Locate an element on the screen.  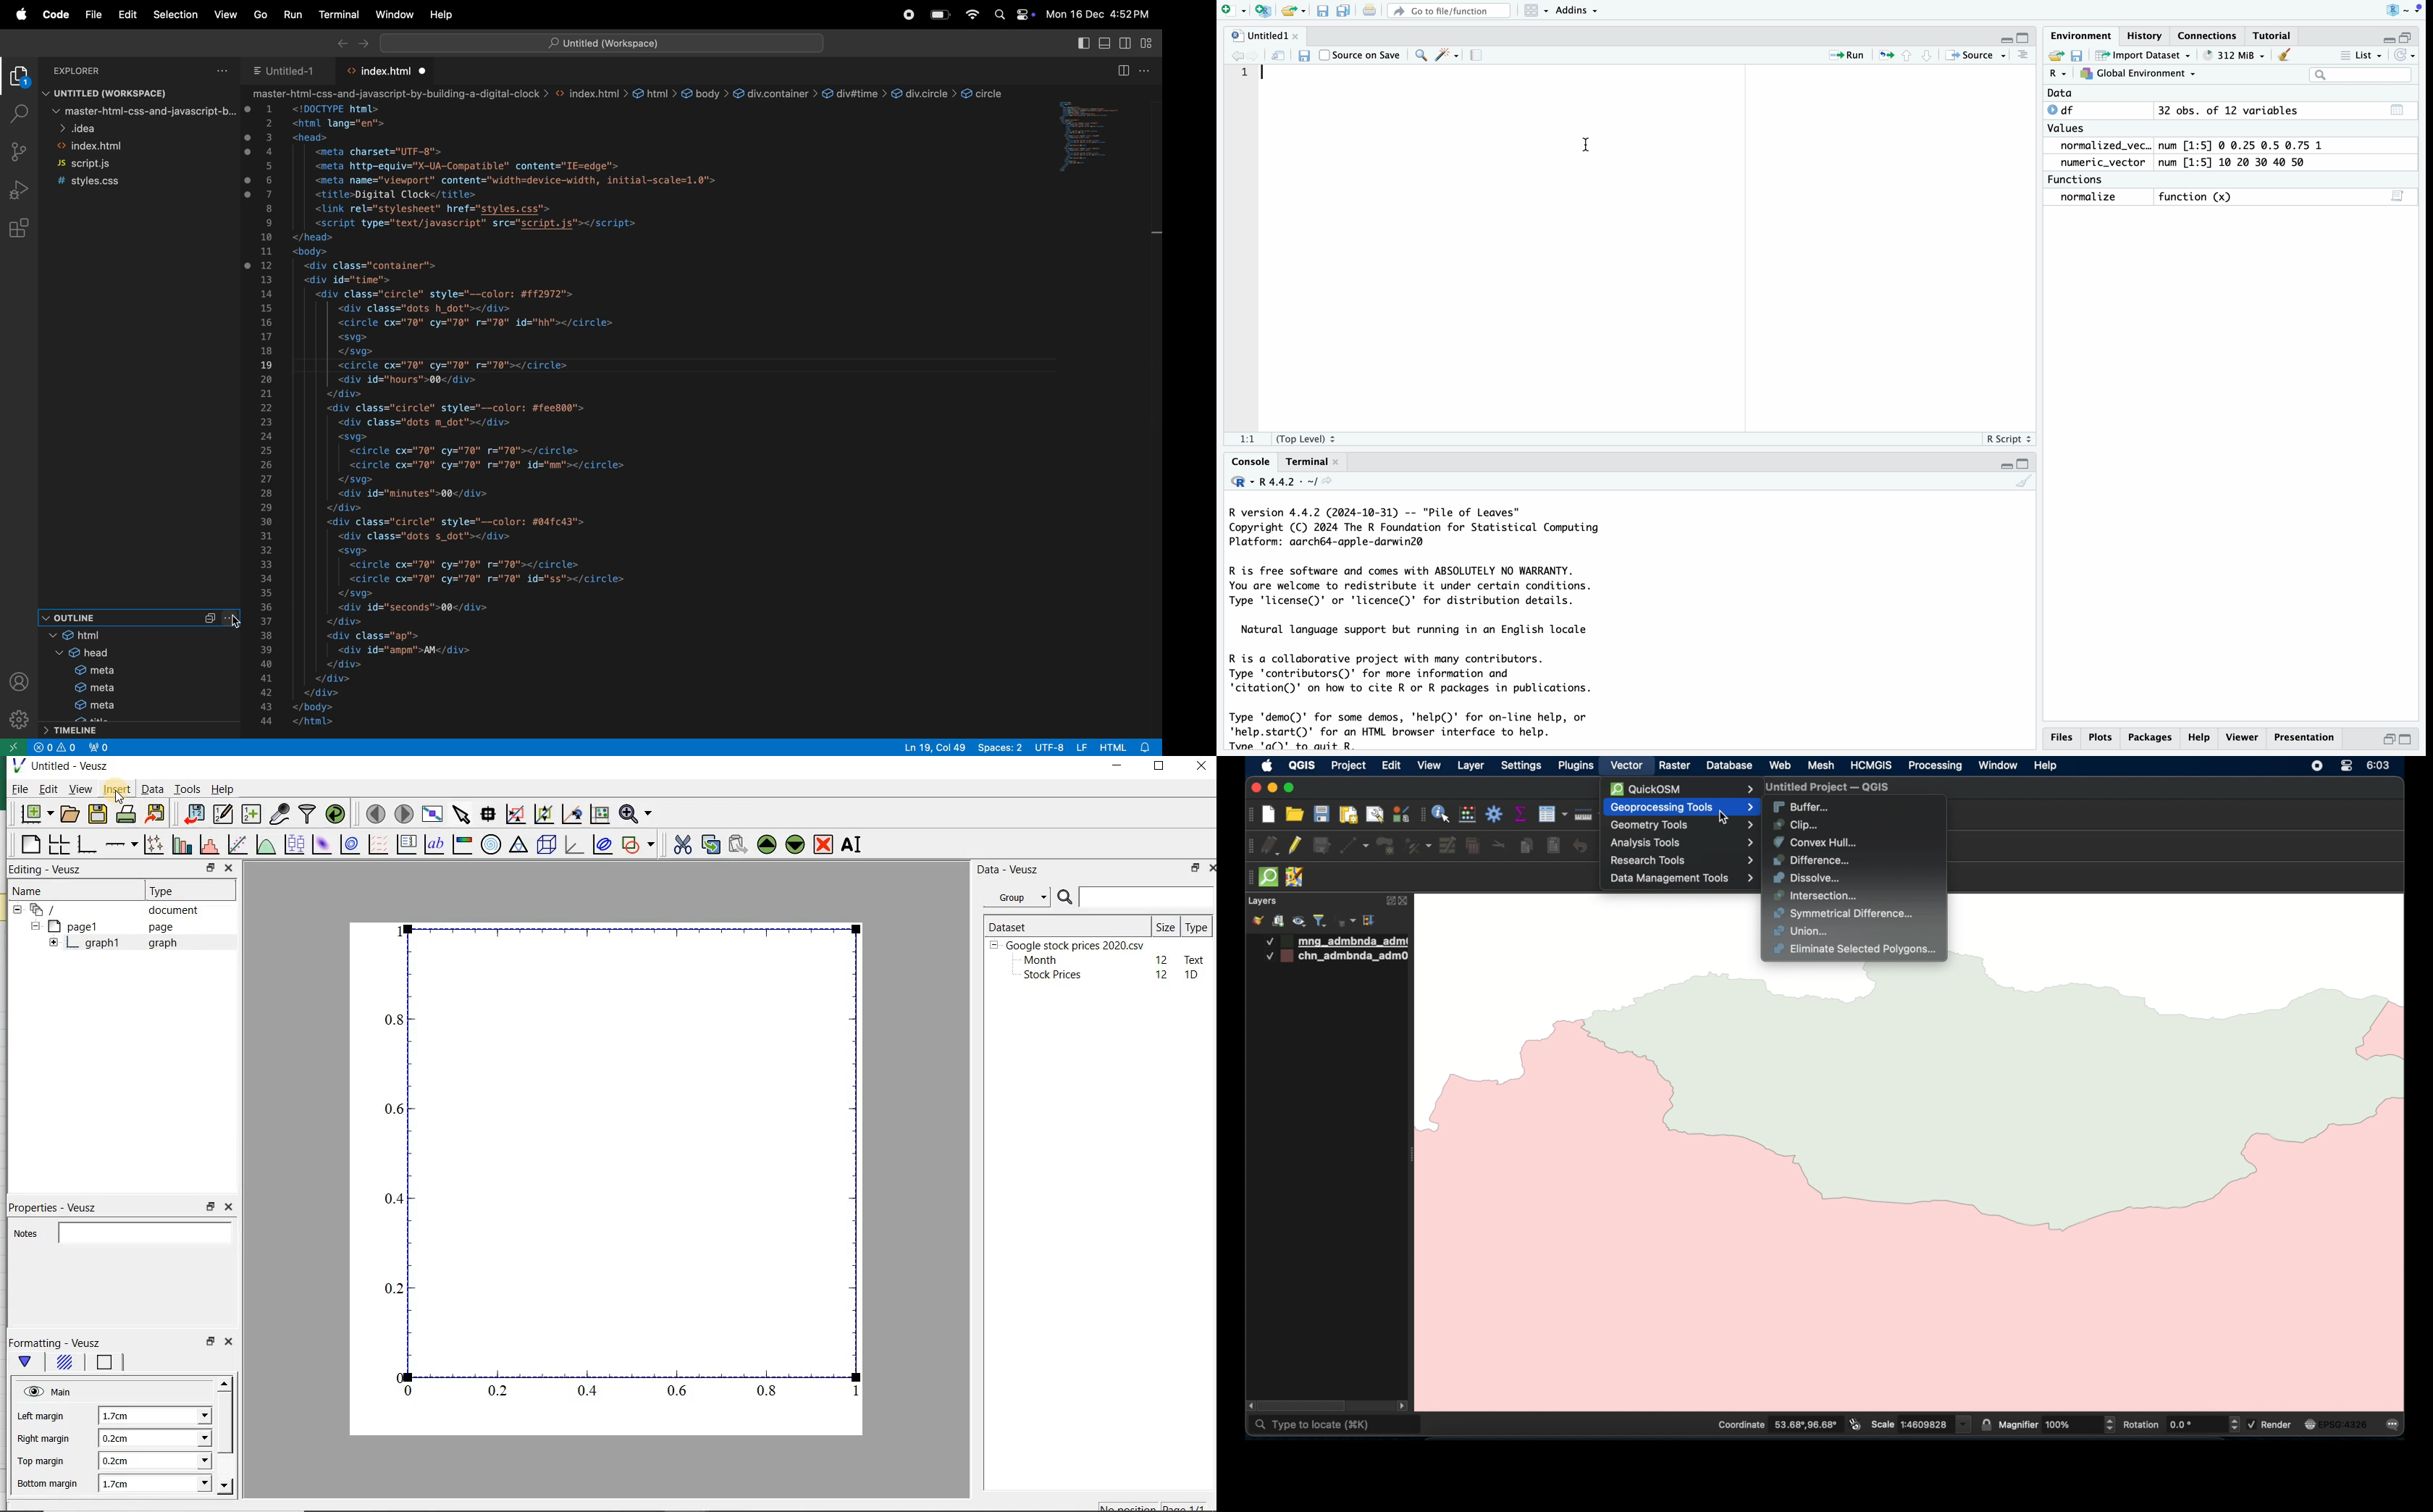
ternary graph is located at coordinates (518, 846).